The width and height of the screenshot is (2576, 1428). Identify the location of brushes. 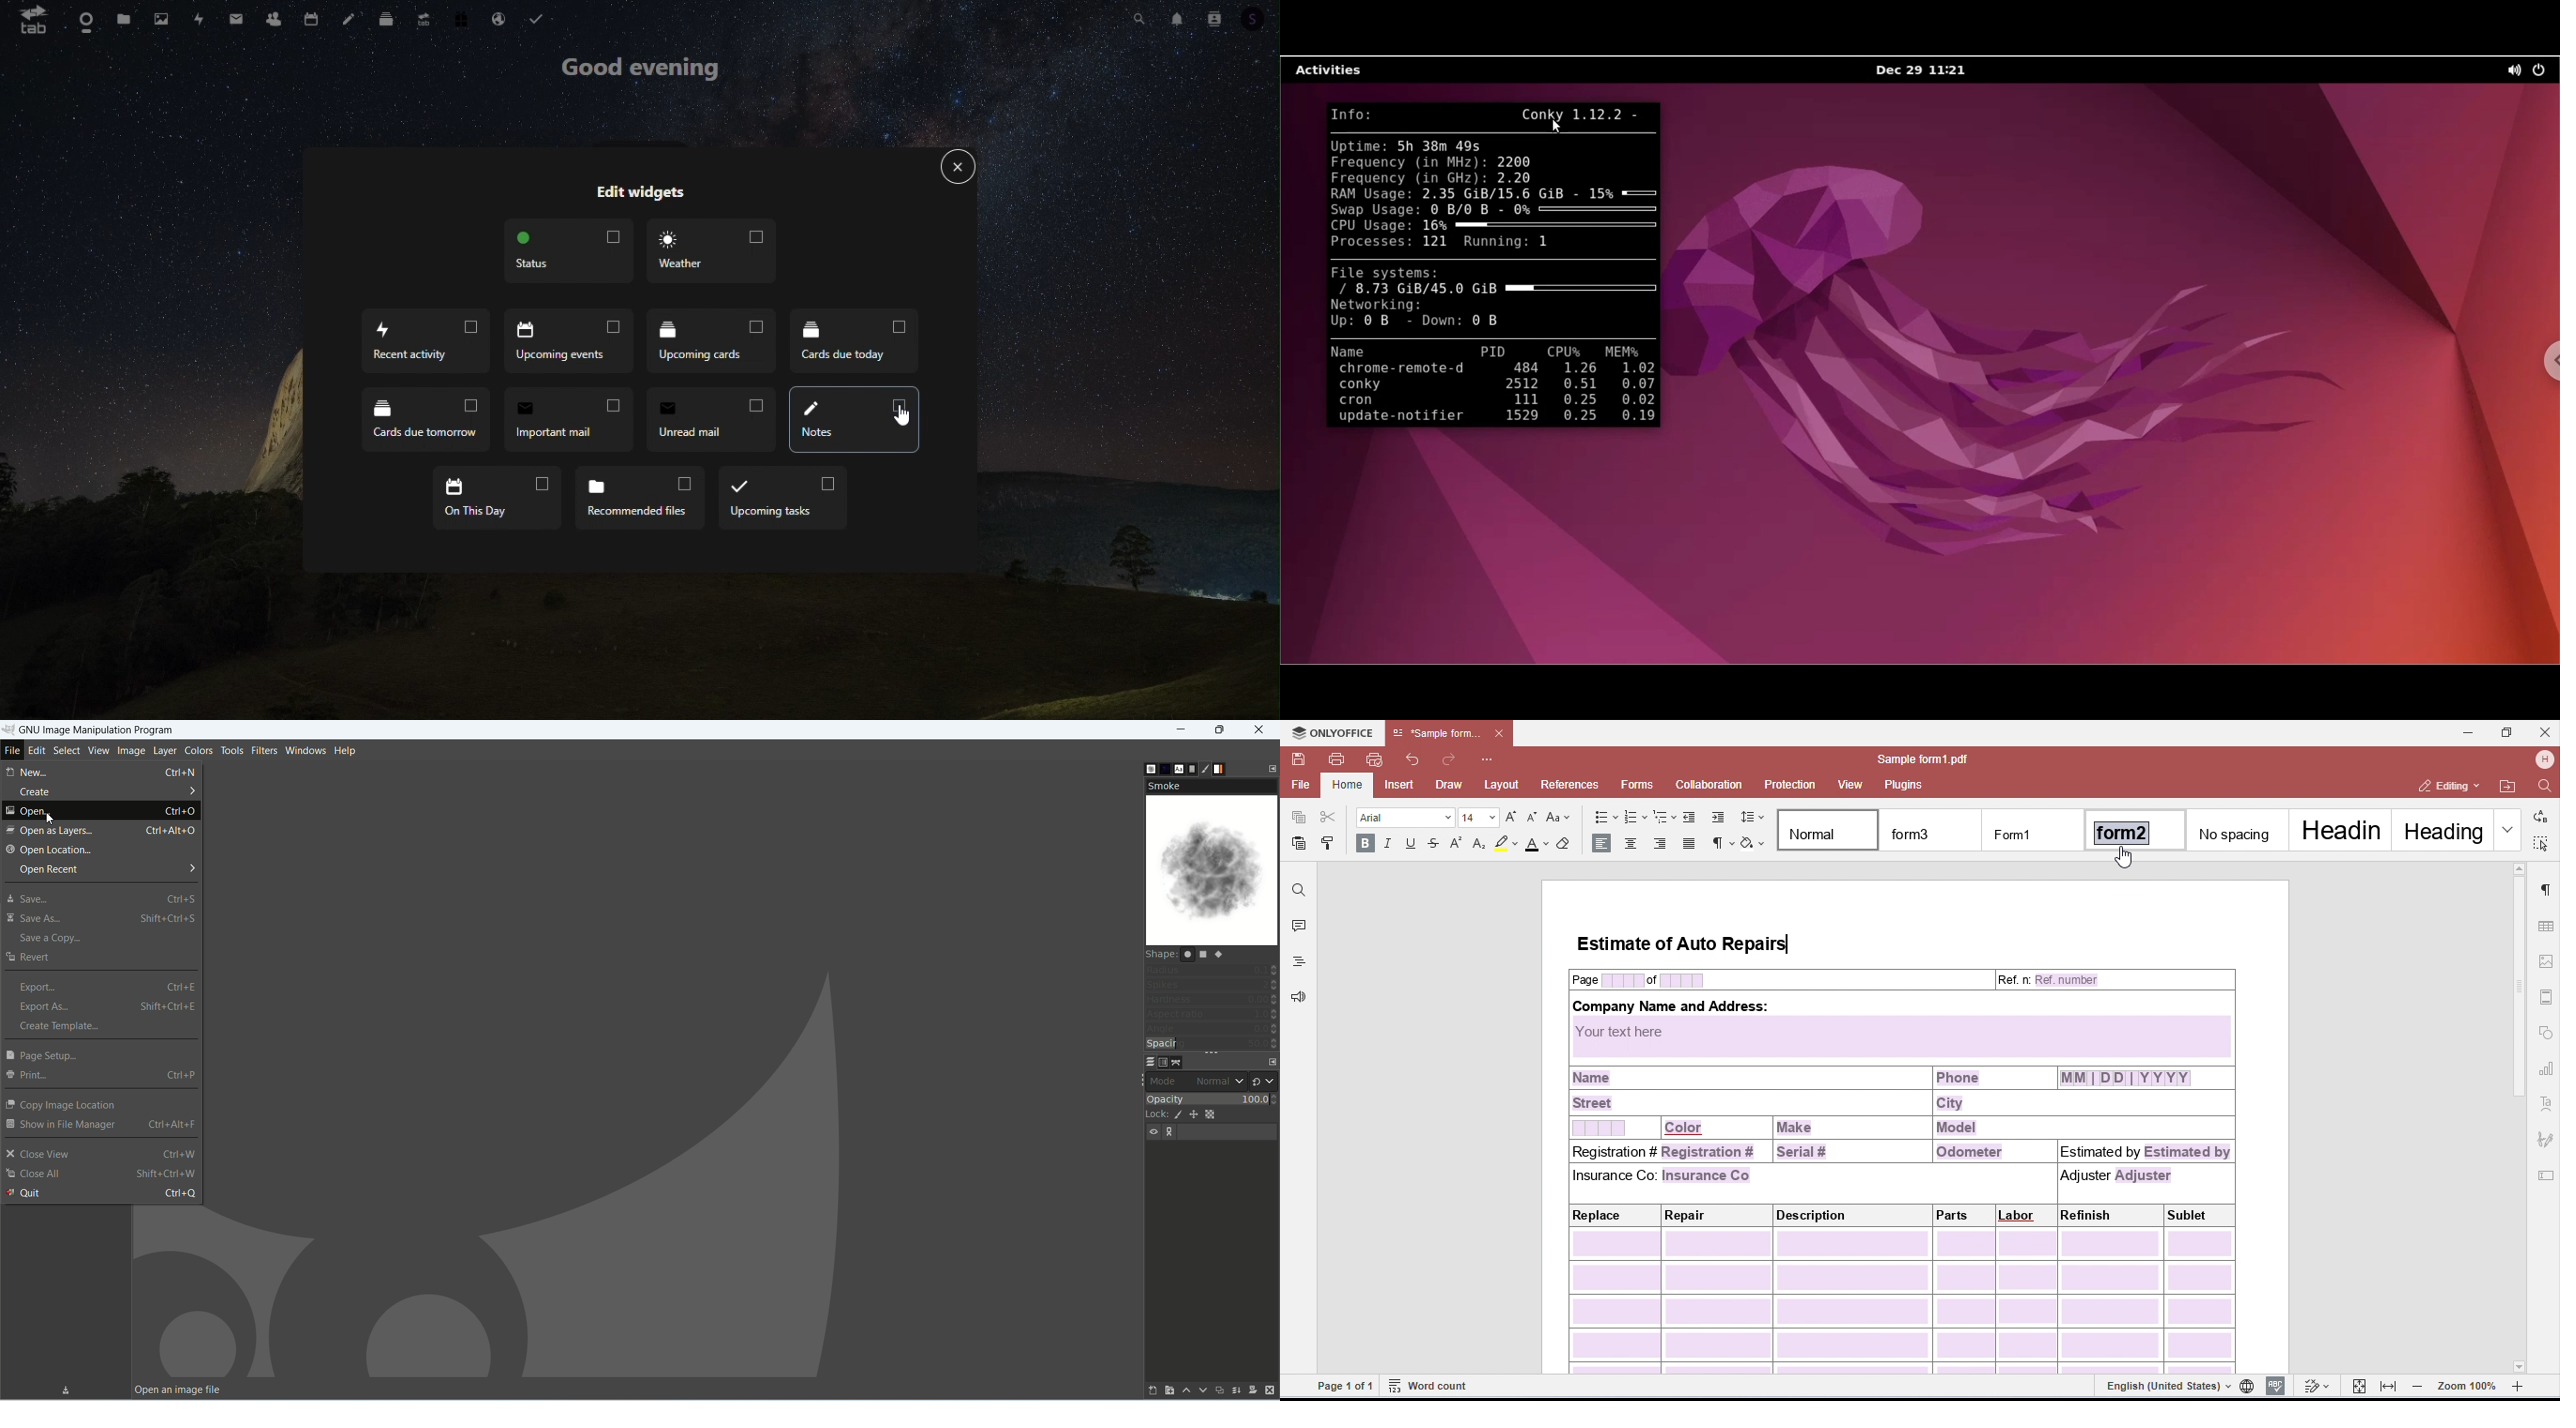
(1147, 769).